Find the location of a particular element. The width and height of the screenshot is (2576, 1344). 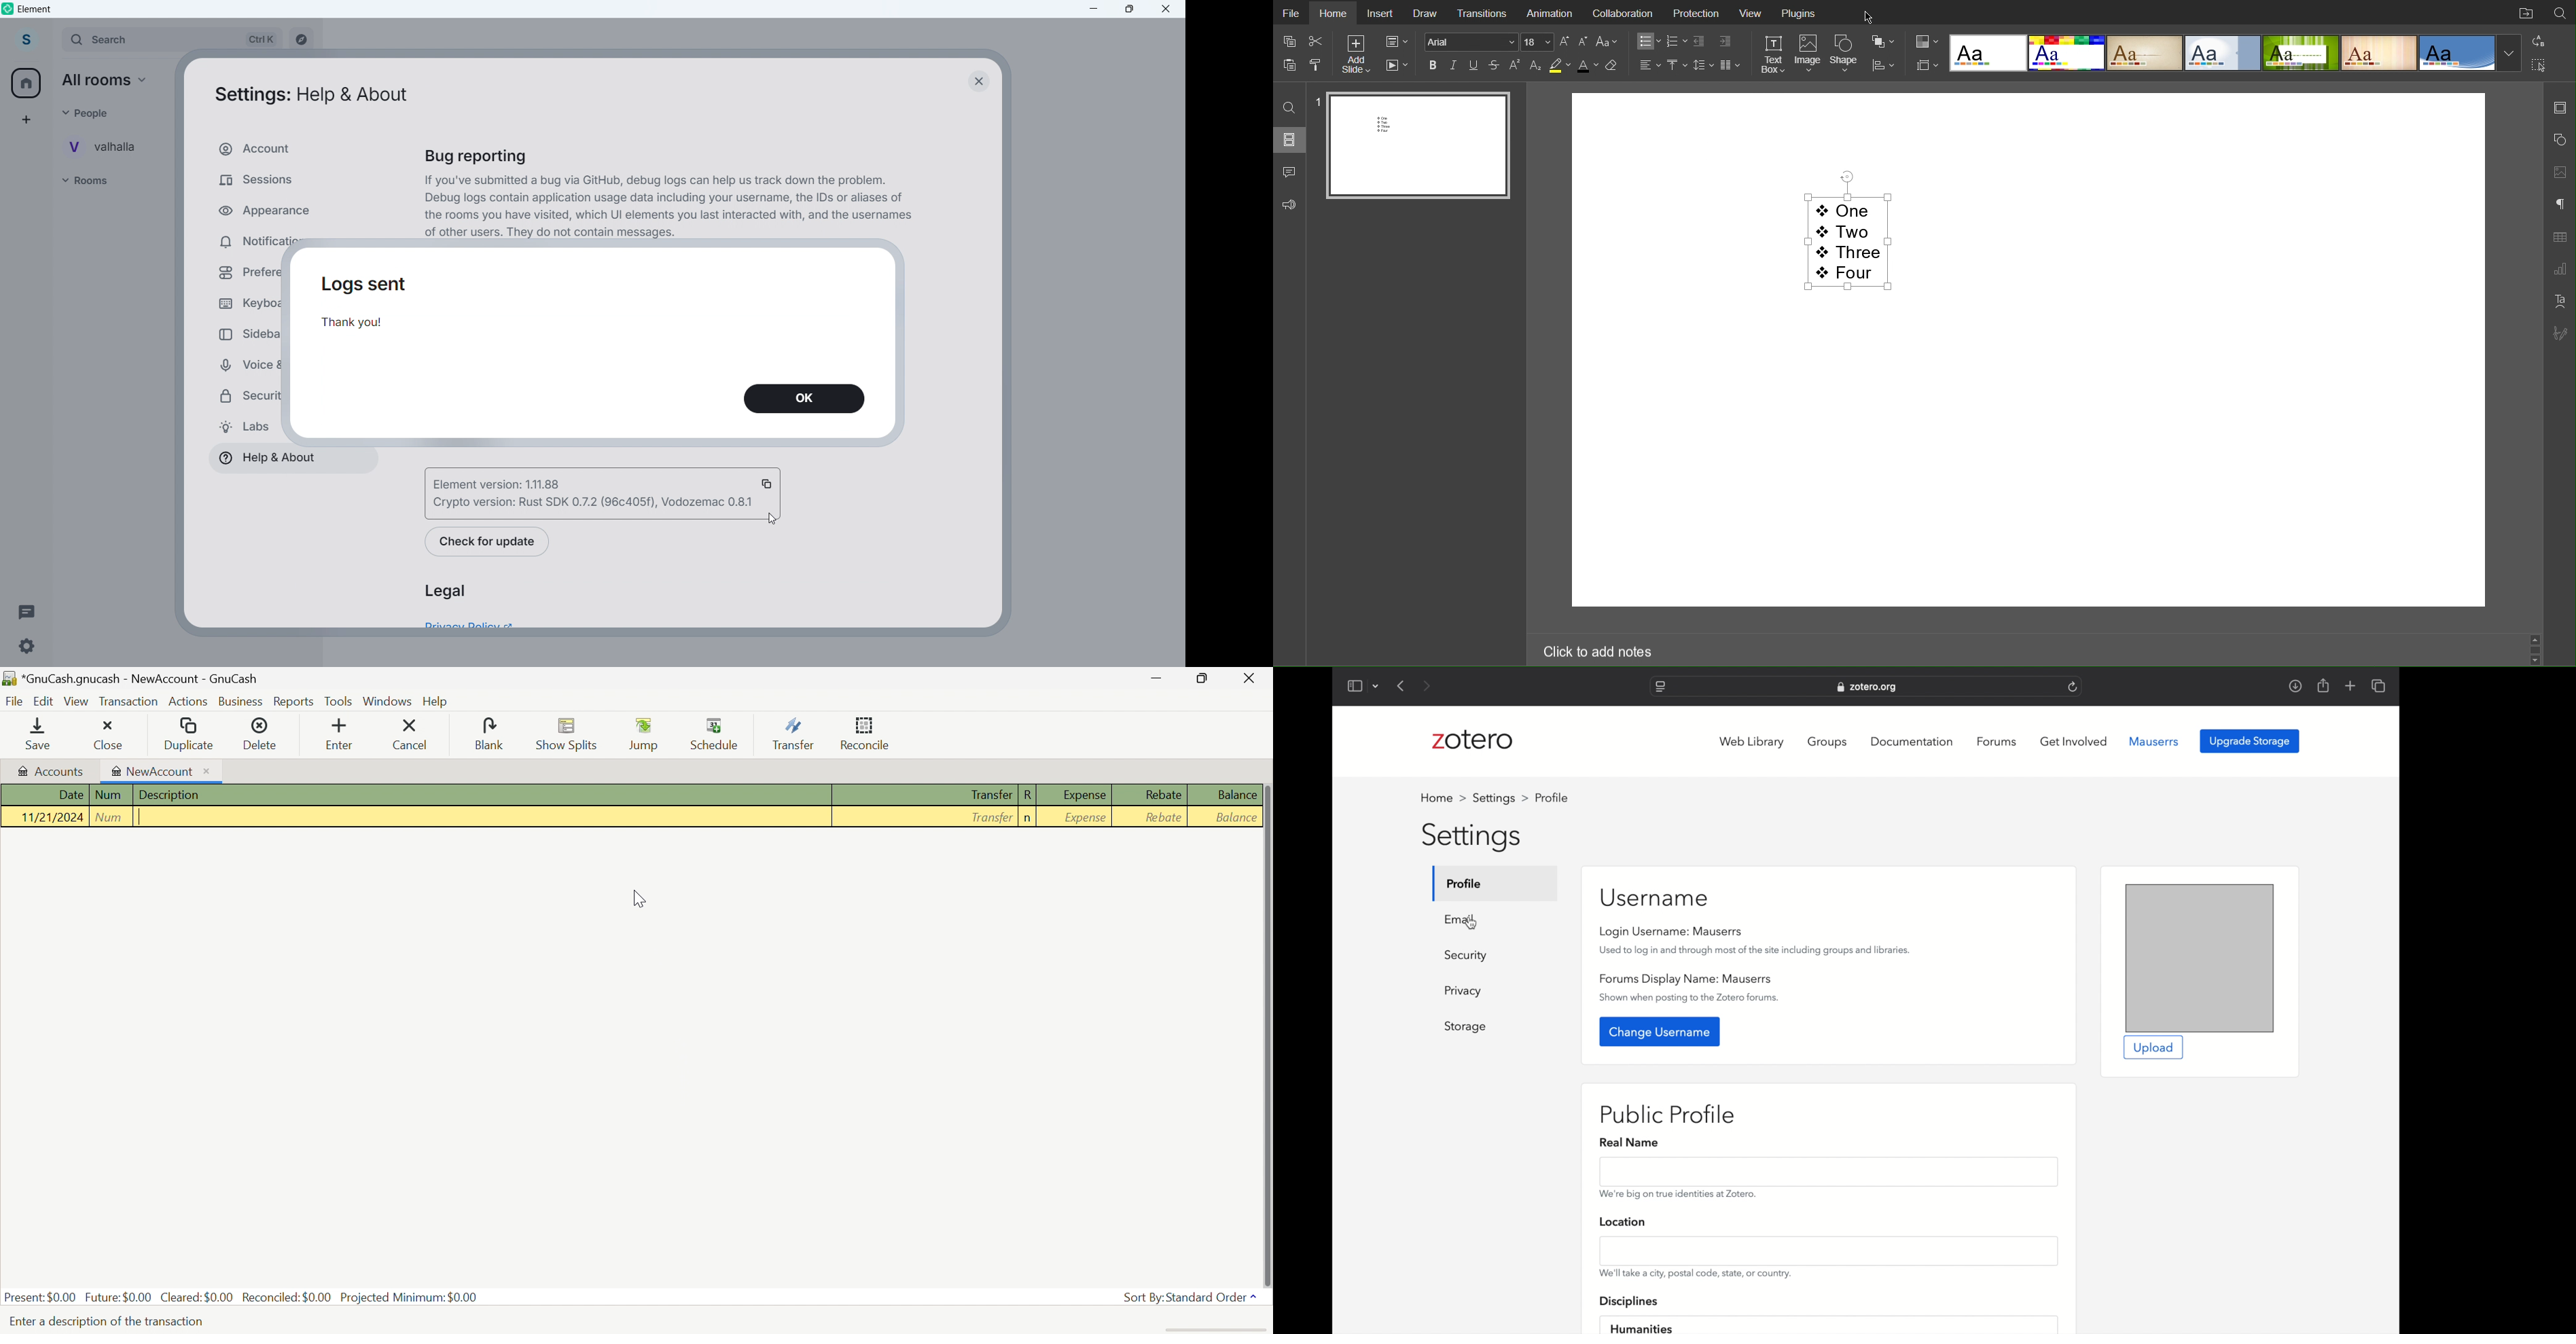

Reconcile is located at coordinates (868, 733).